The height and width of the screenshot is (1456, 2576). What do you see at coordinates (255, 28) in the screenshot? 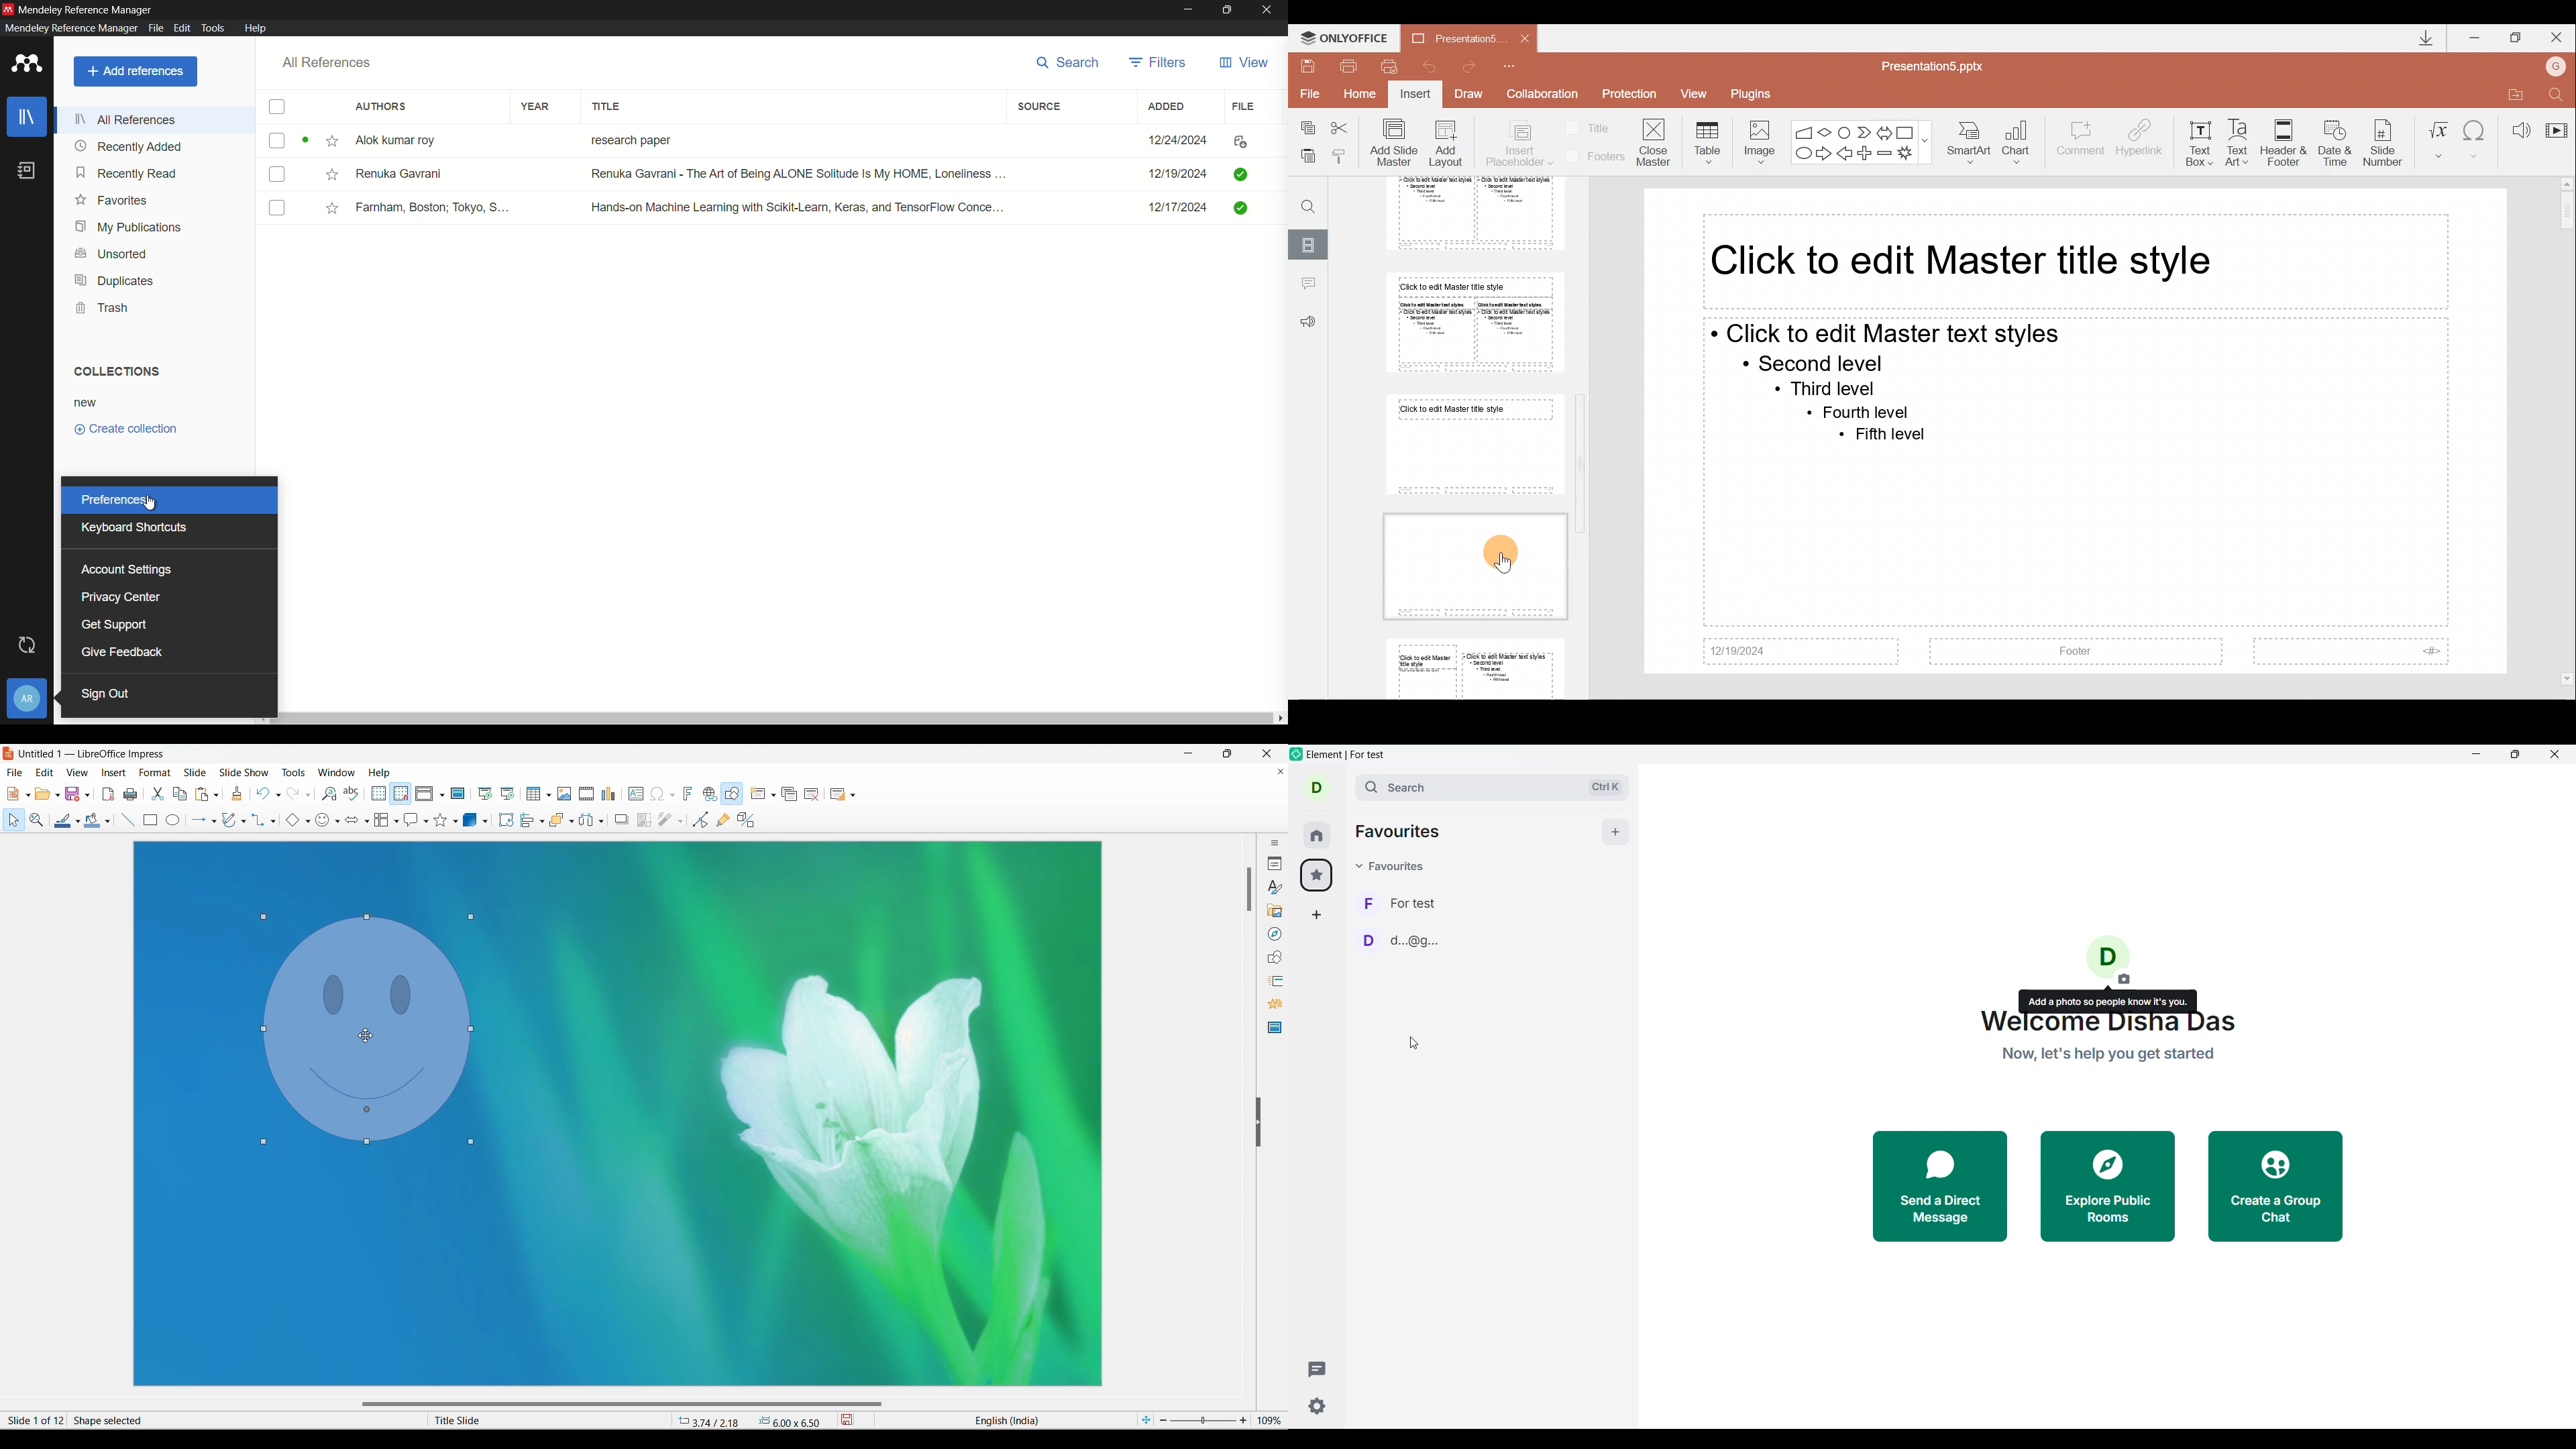
I see `help menu` at bounding box center [255, 28].